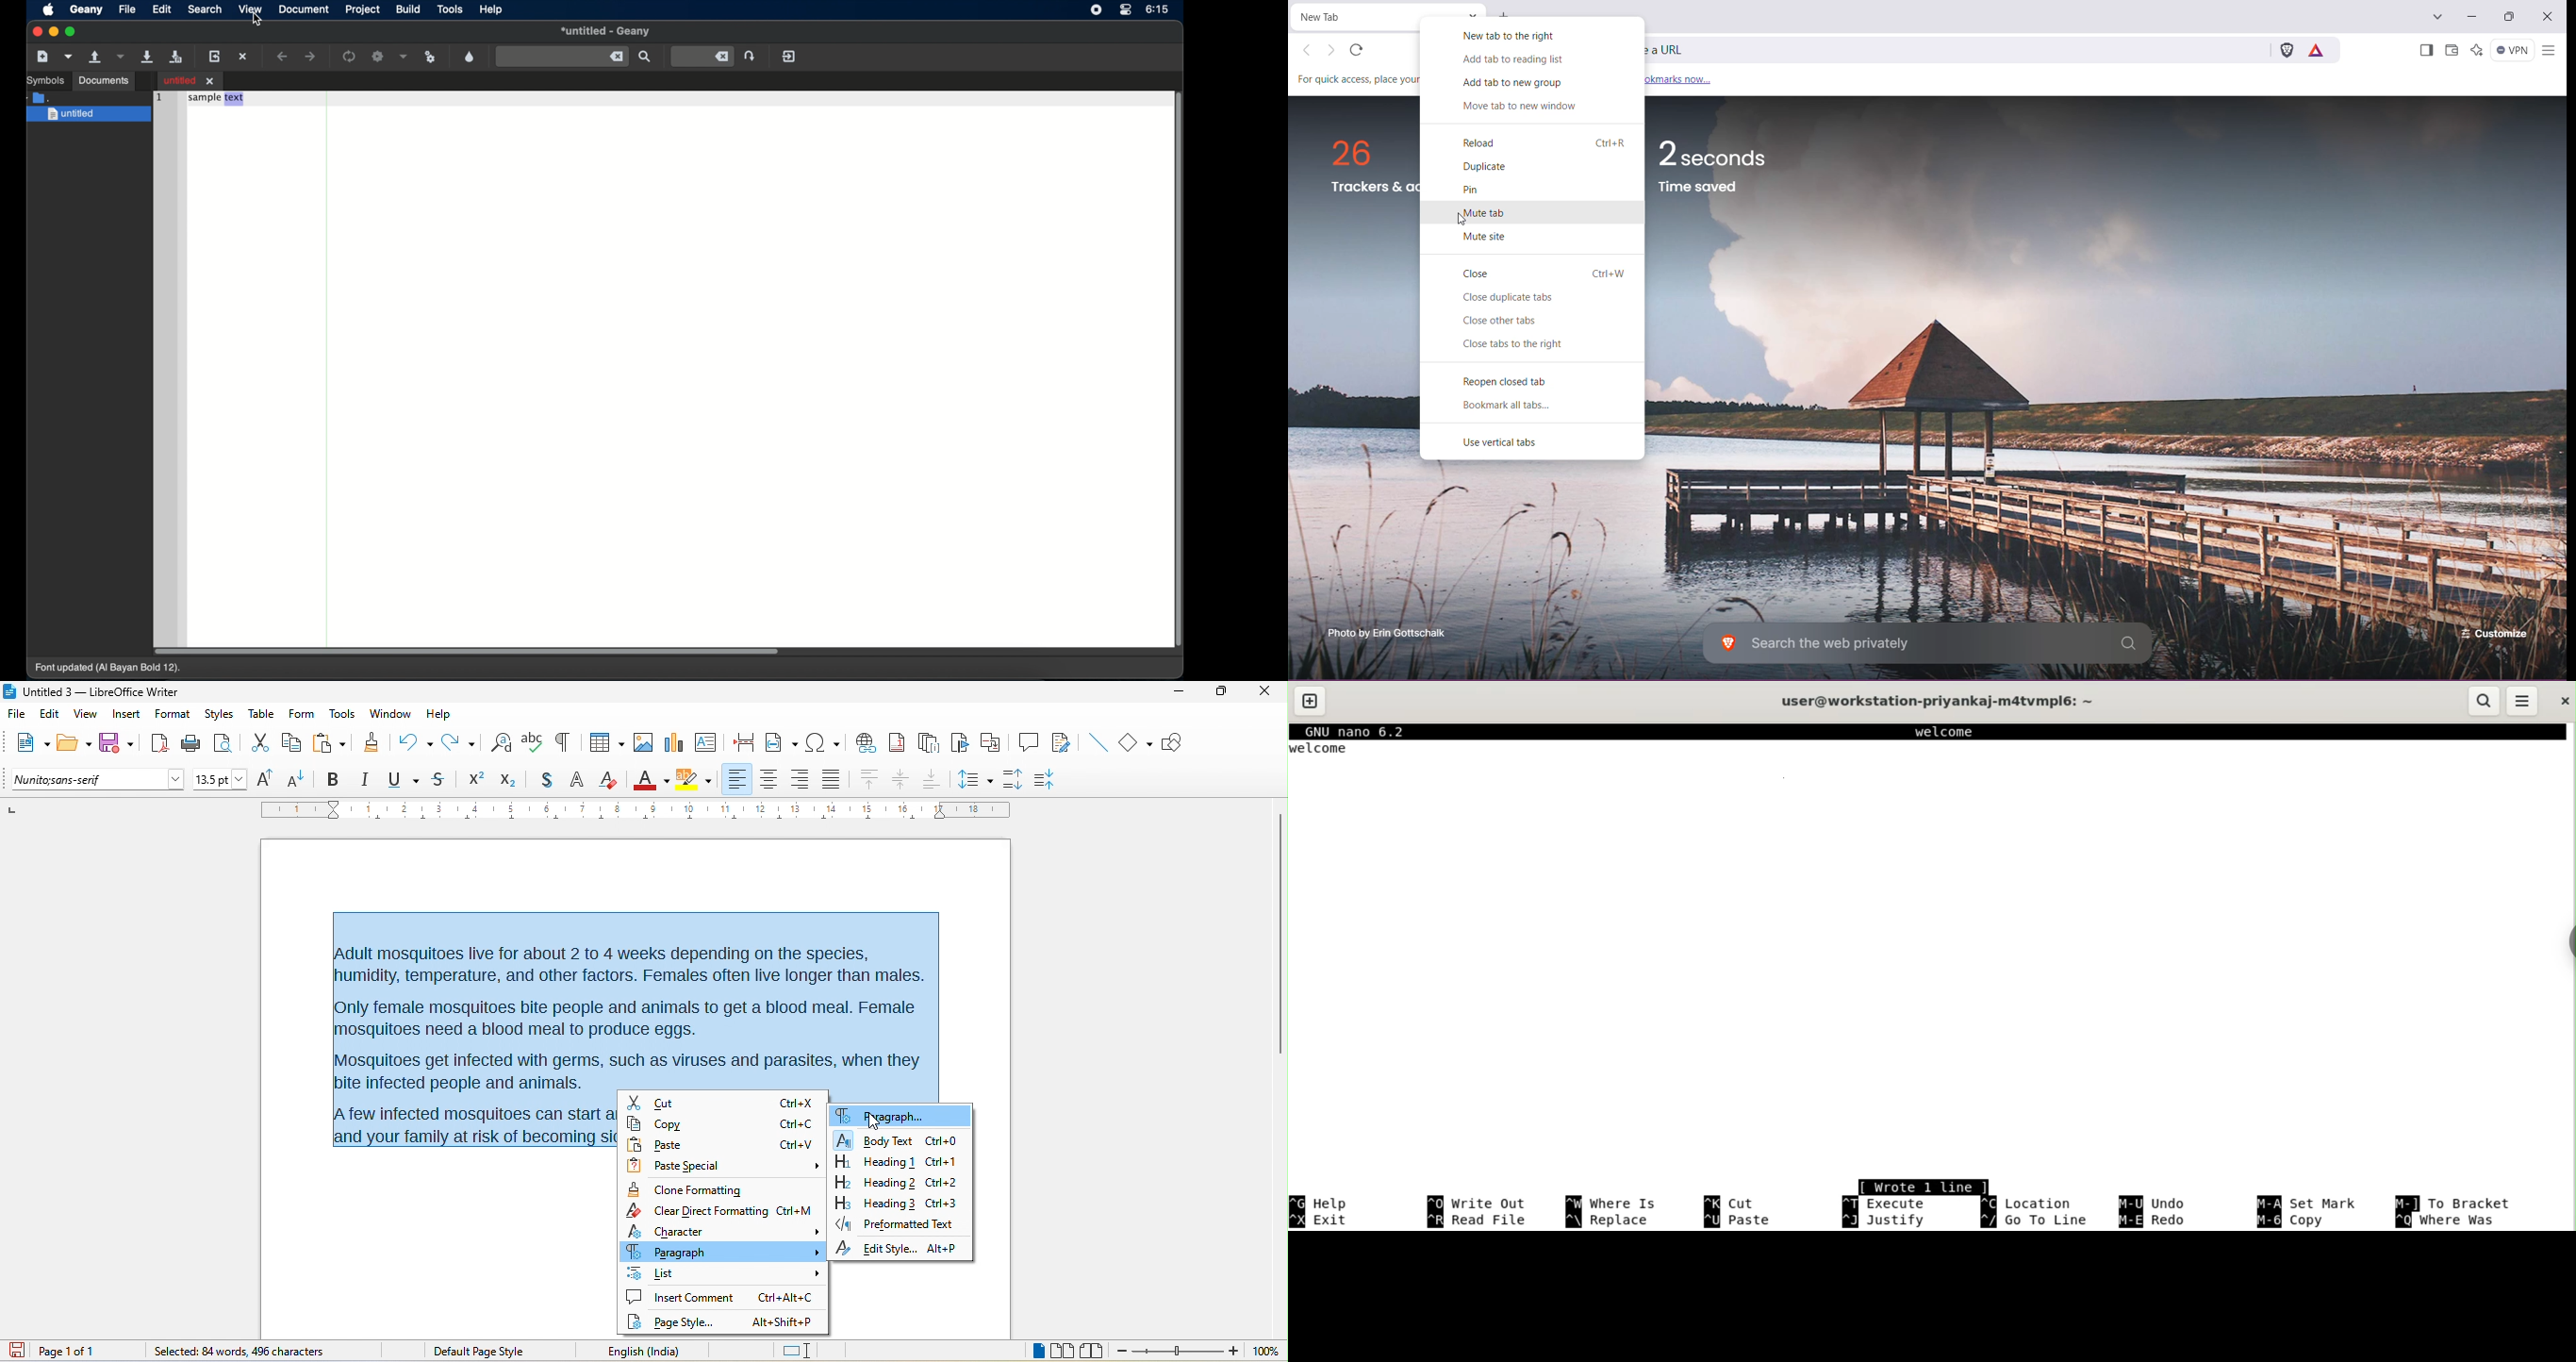  Describe the element at coordinates (74, 744) in the screenshot. I see `open` at that location.